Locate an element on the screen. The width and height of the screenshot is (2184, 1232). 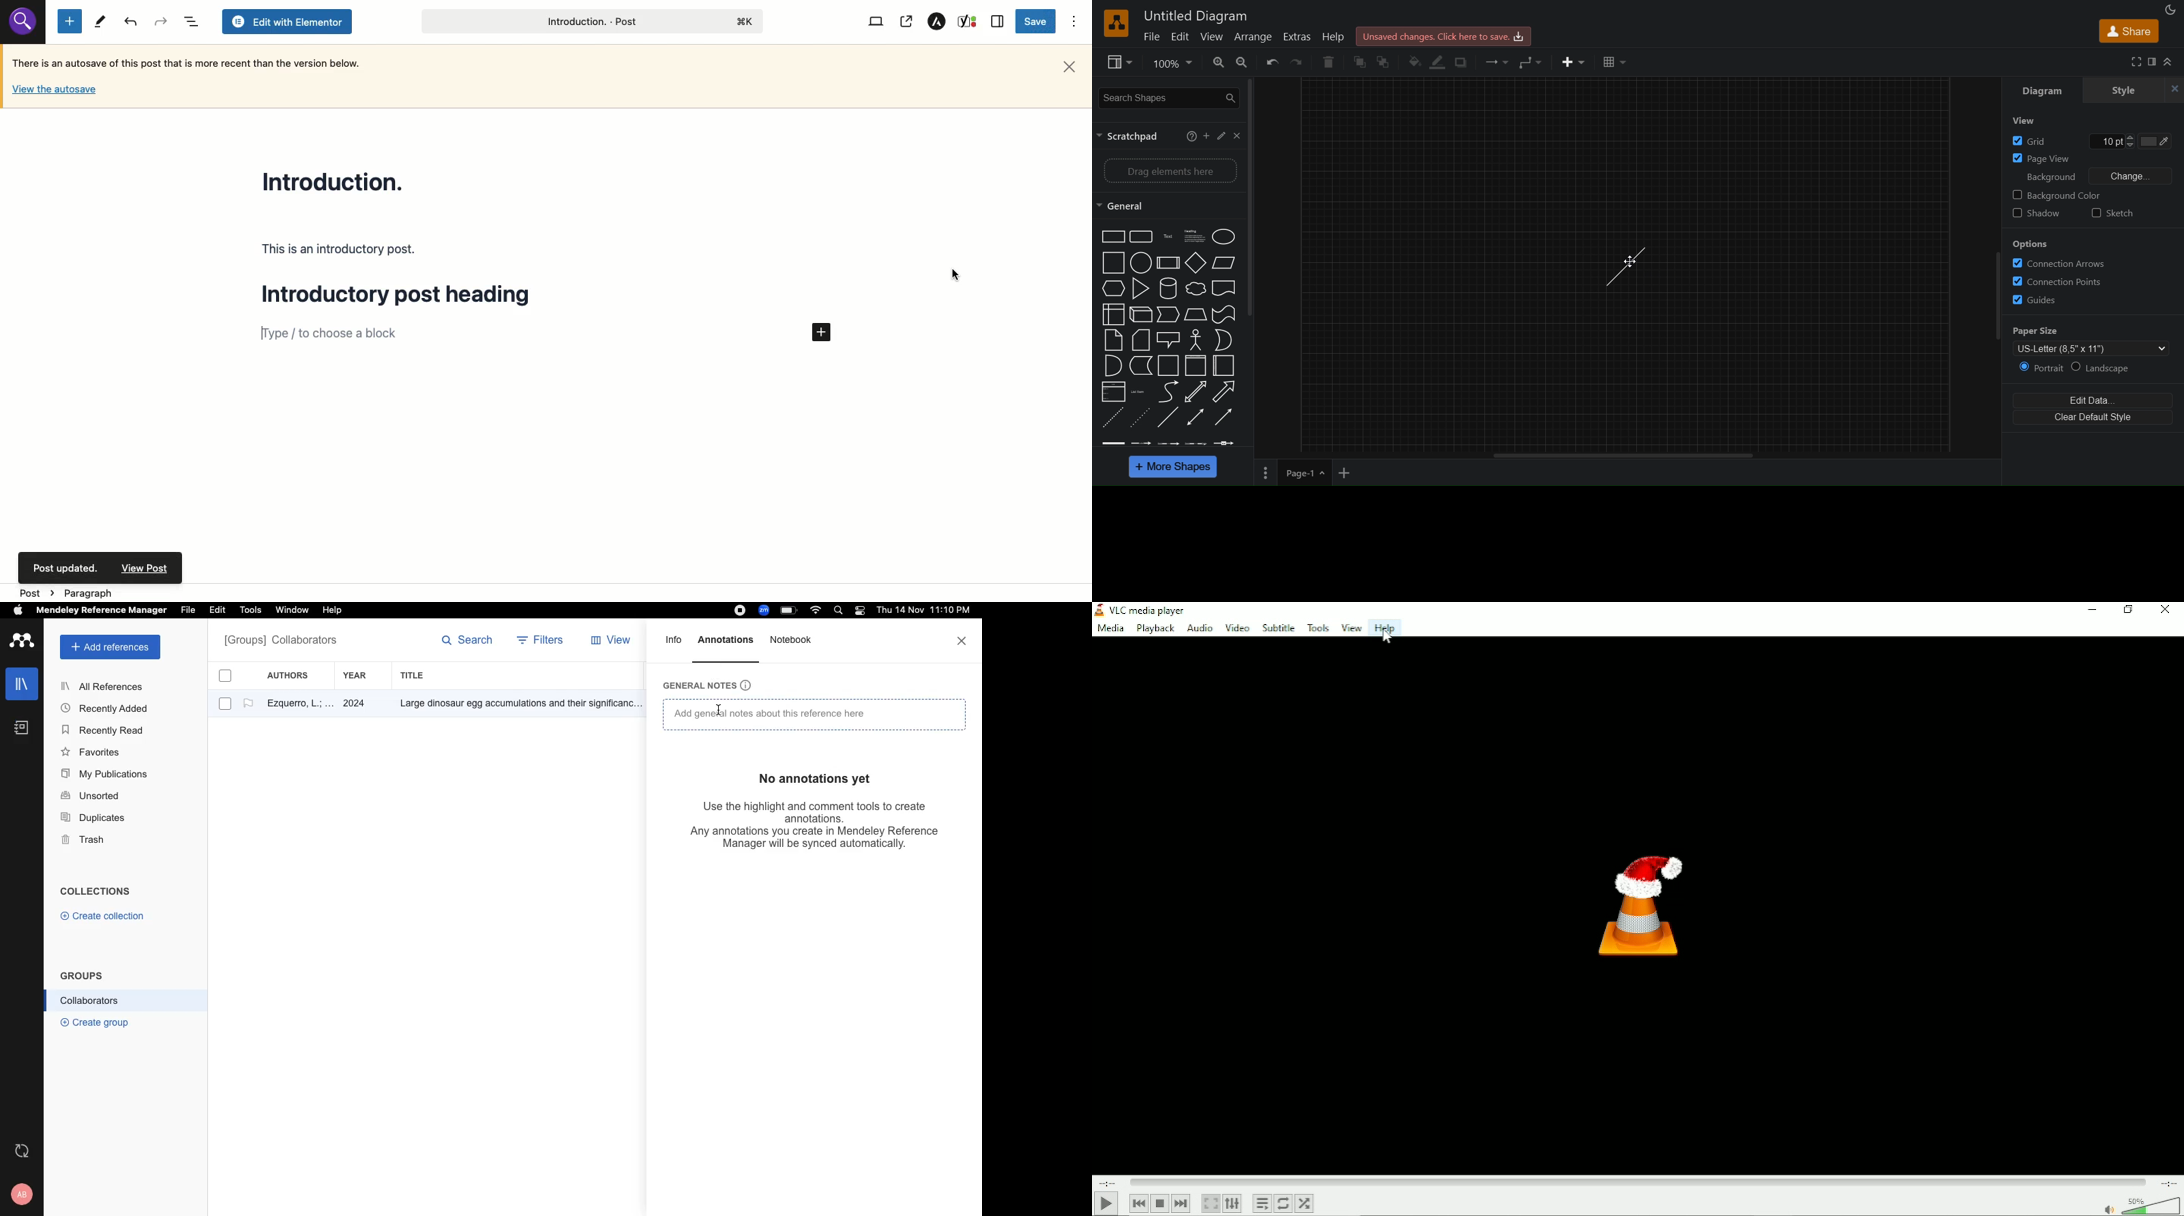
Bidirectional connector is located at coordinates (1197, 417).